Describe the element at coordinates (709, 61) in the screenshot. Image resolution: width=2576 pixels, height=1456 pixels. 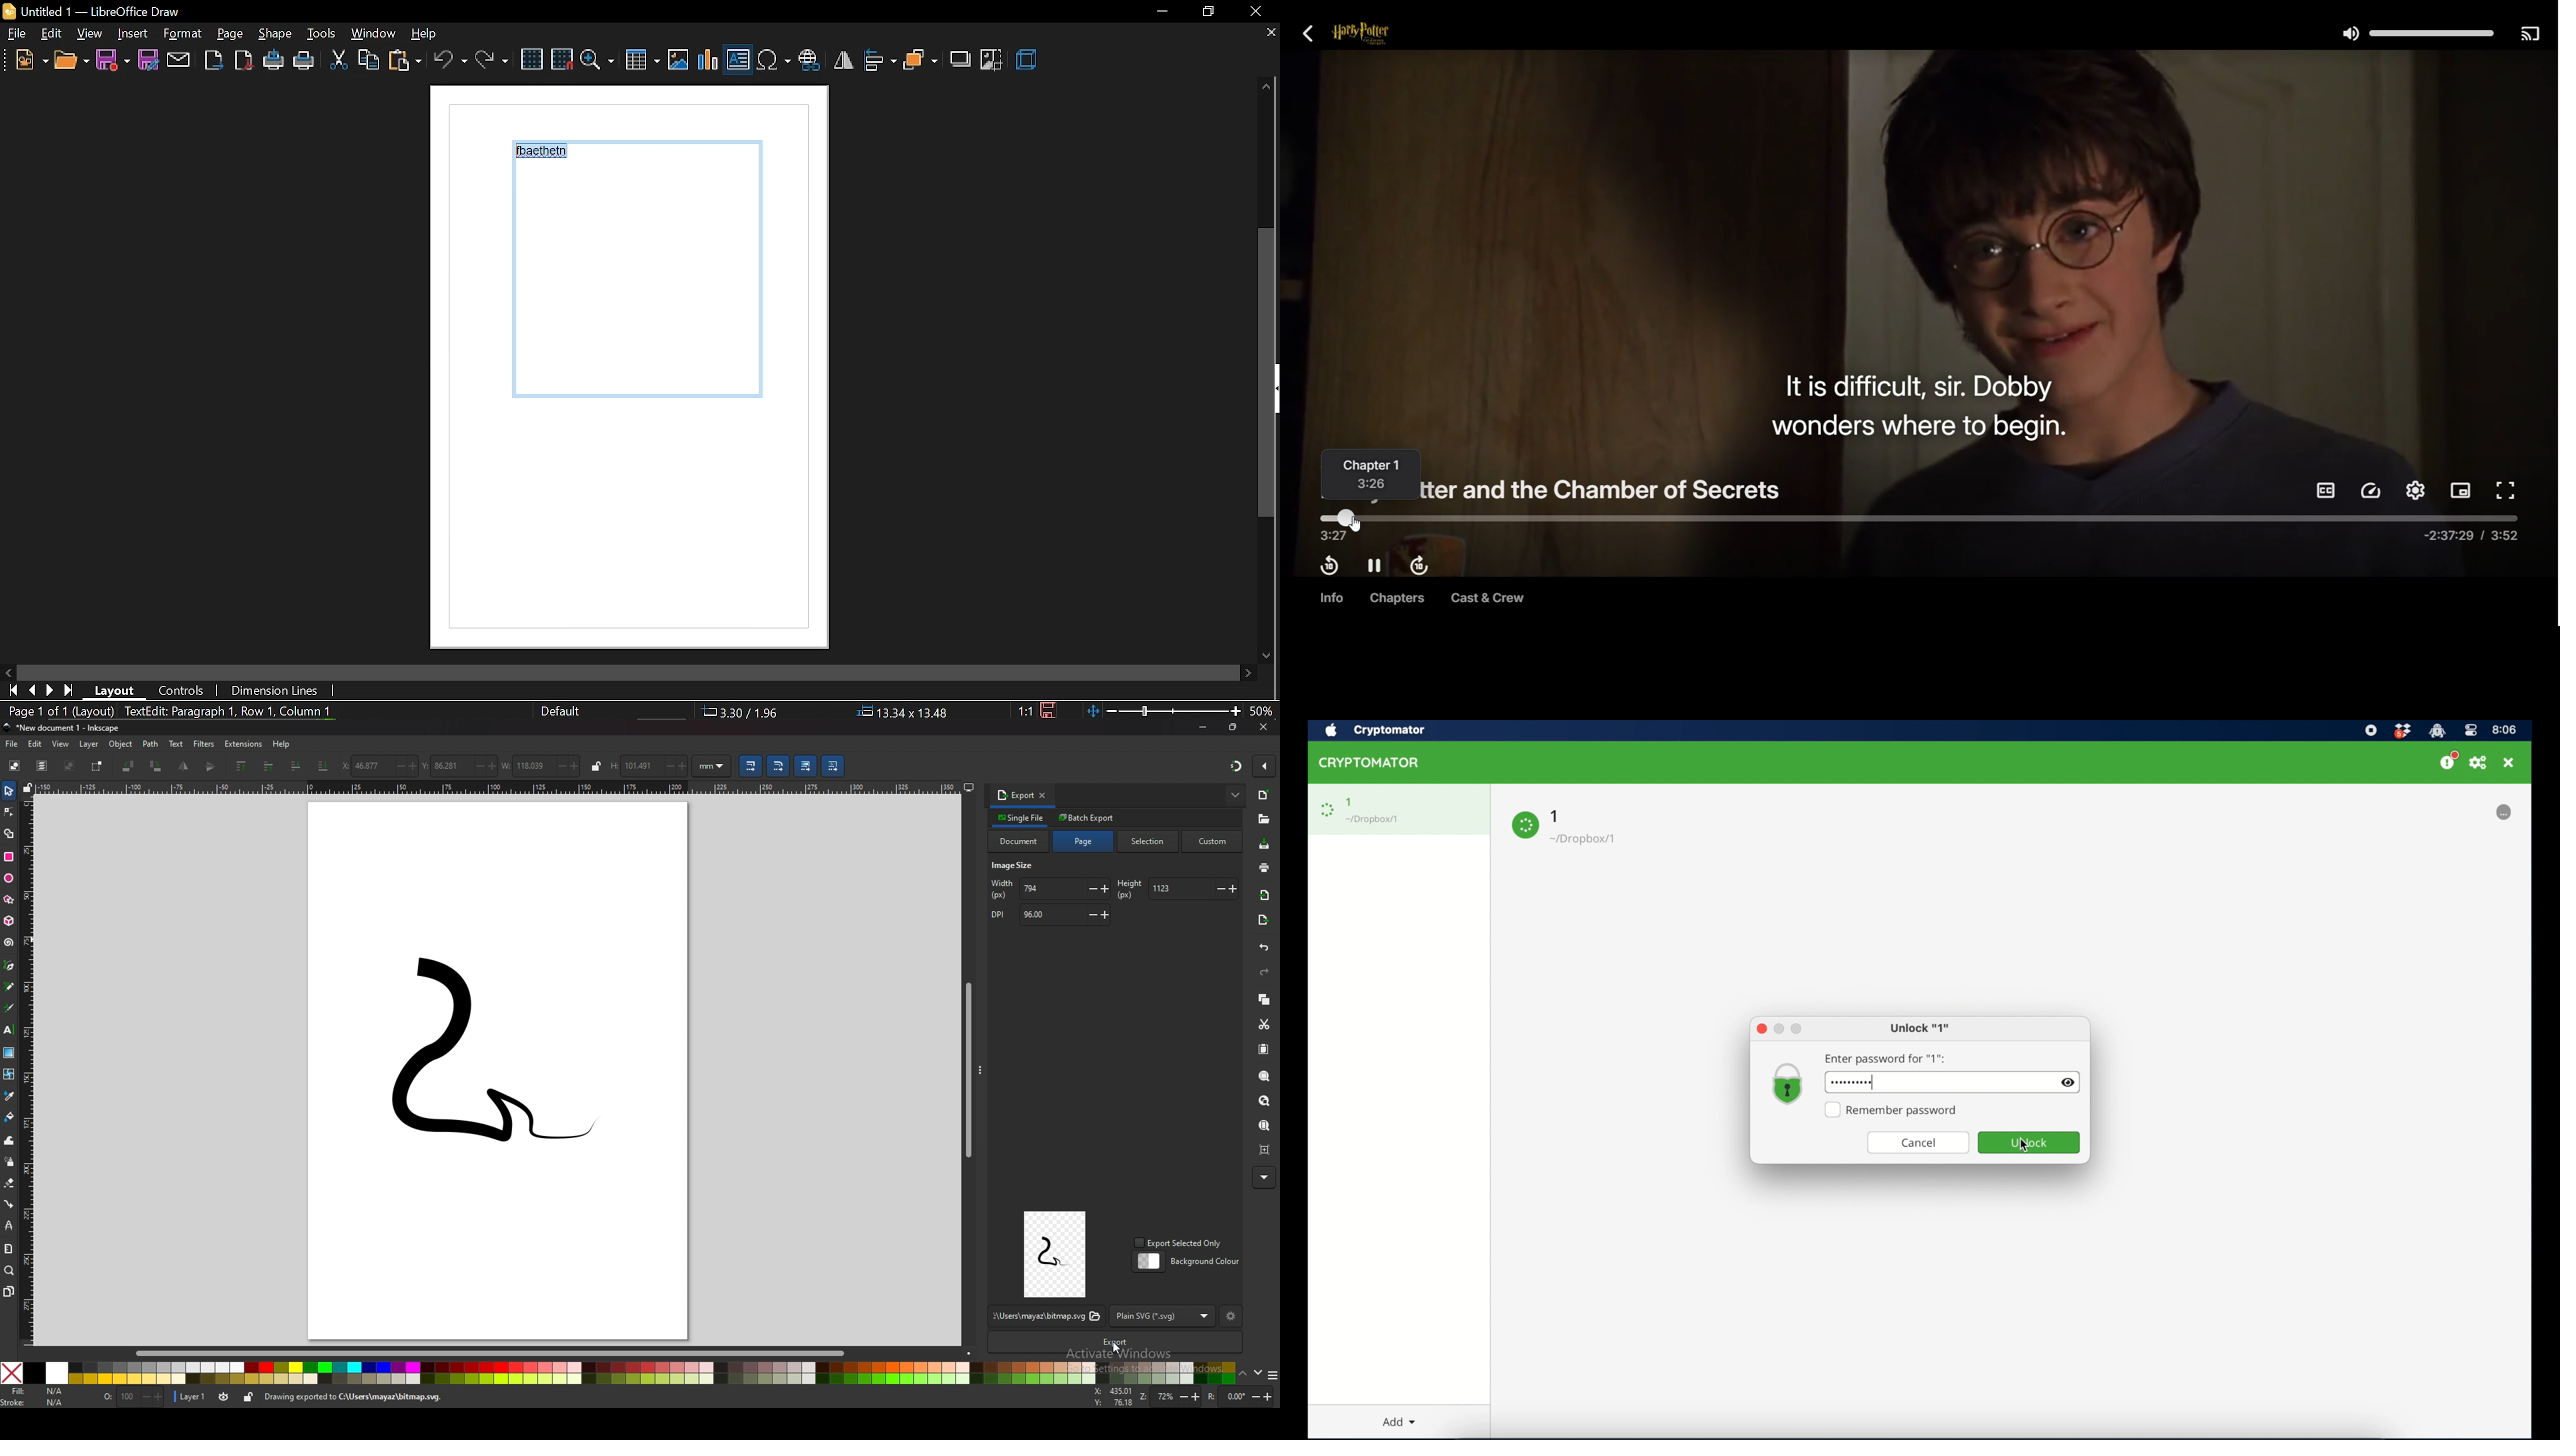
I see `insert chart` at that location.